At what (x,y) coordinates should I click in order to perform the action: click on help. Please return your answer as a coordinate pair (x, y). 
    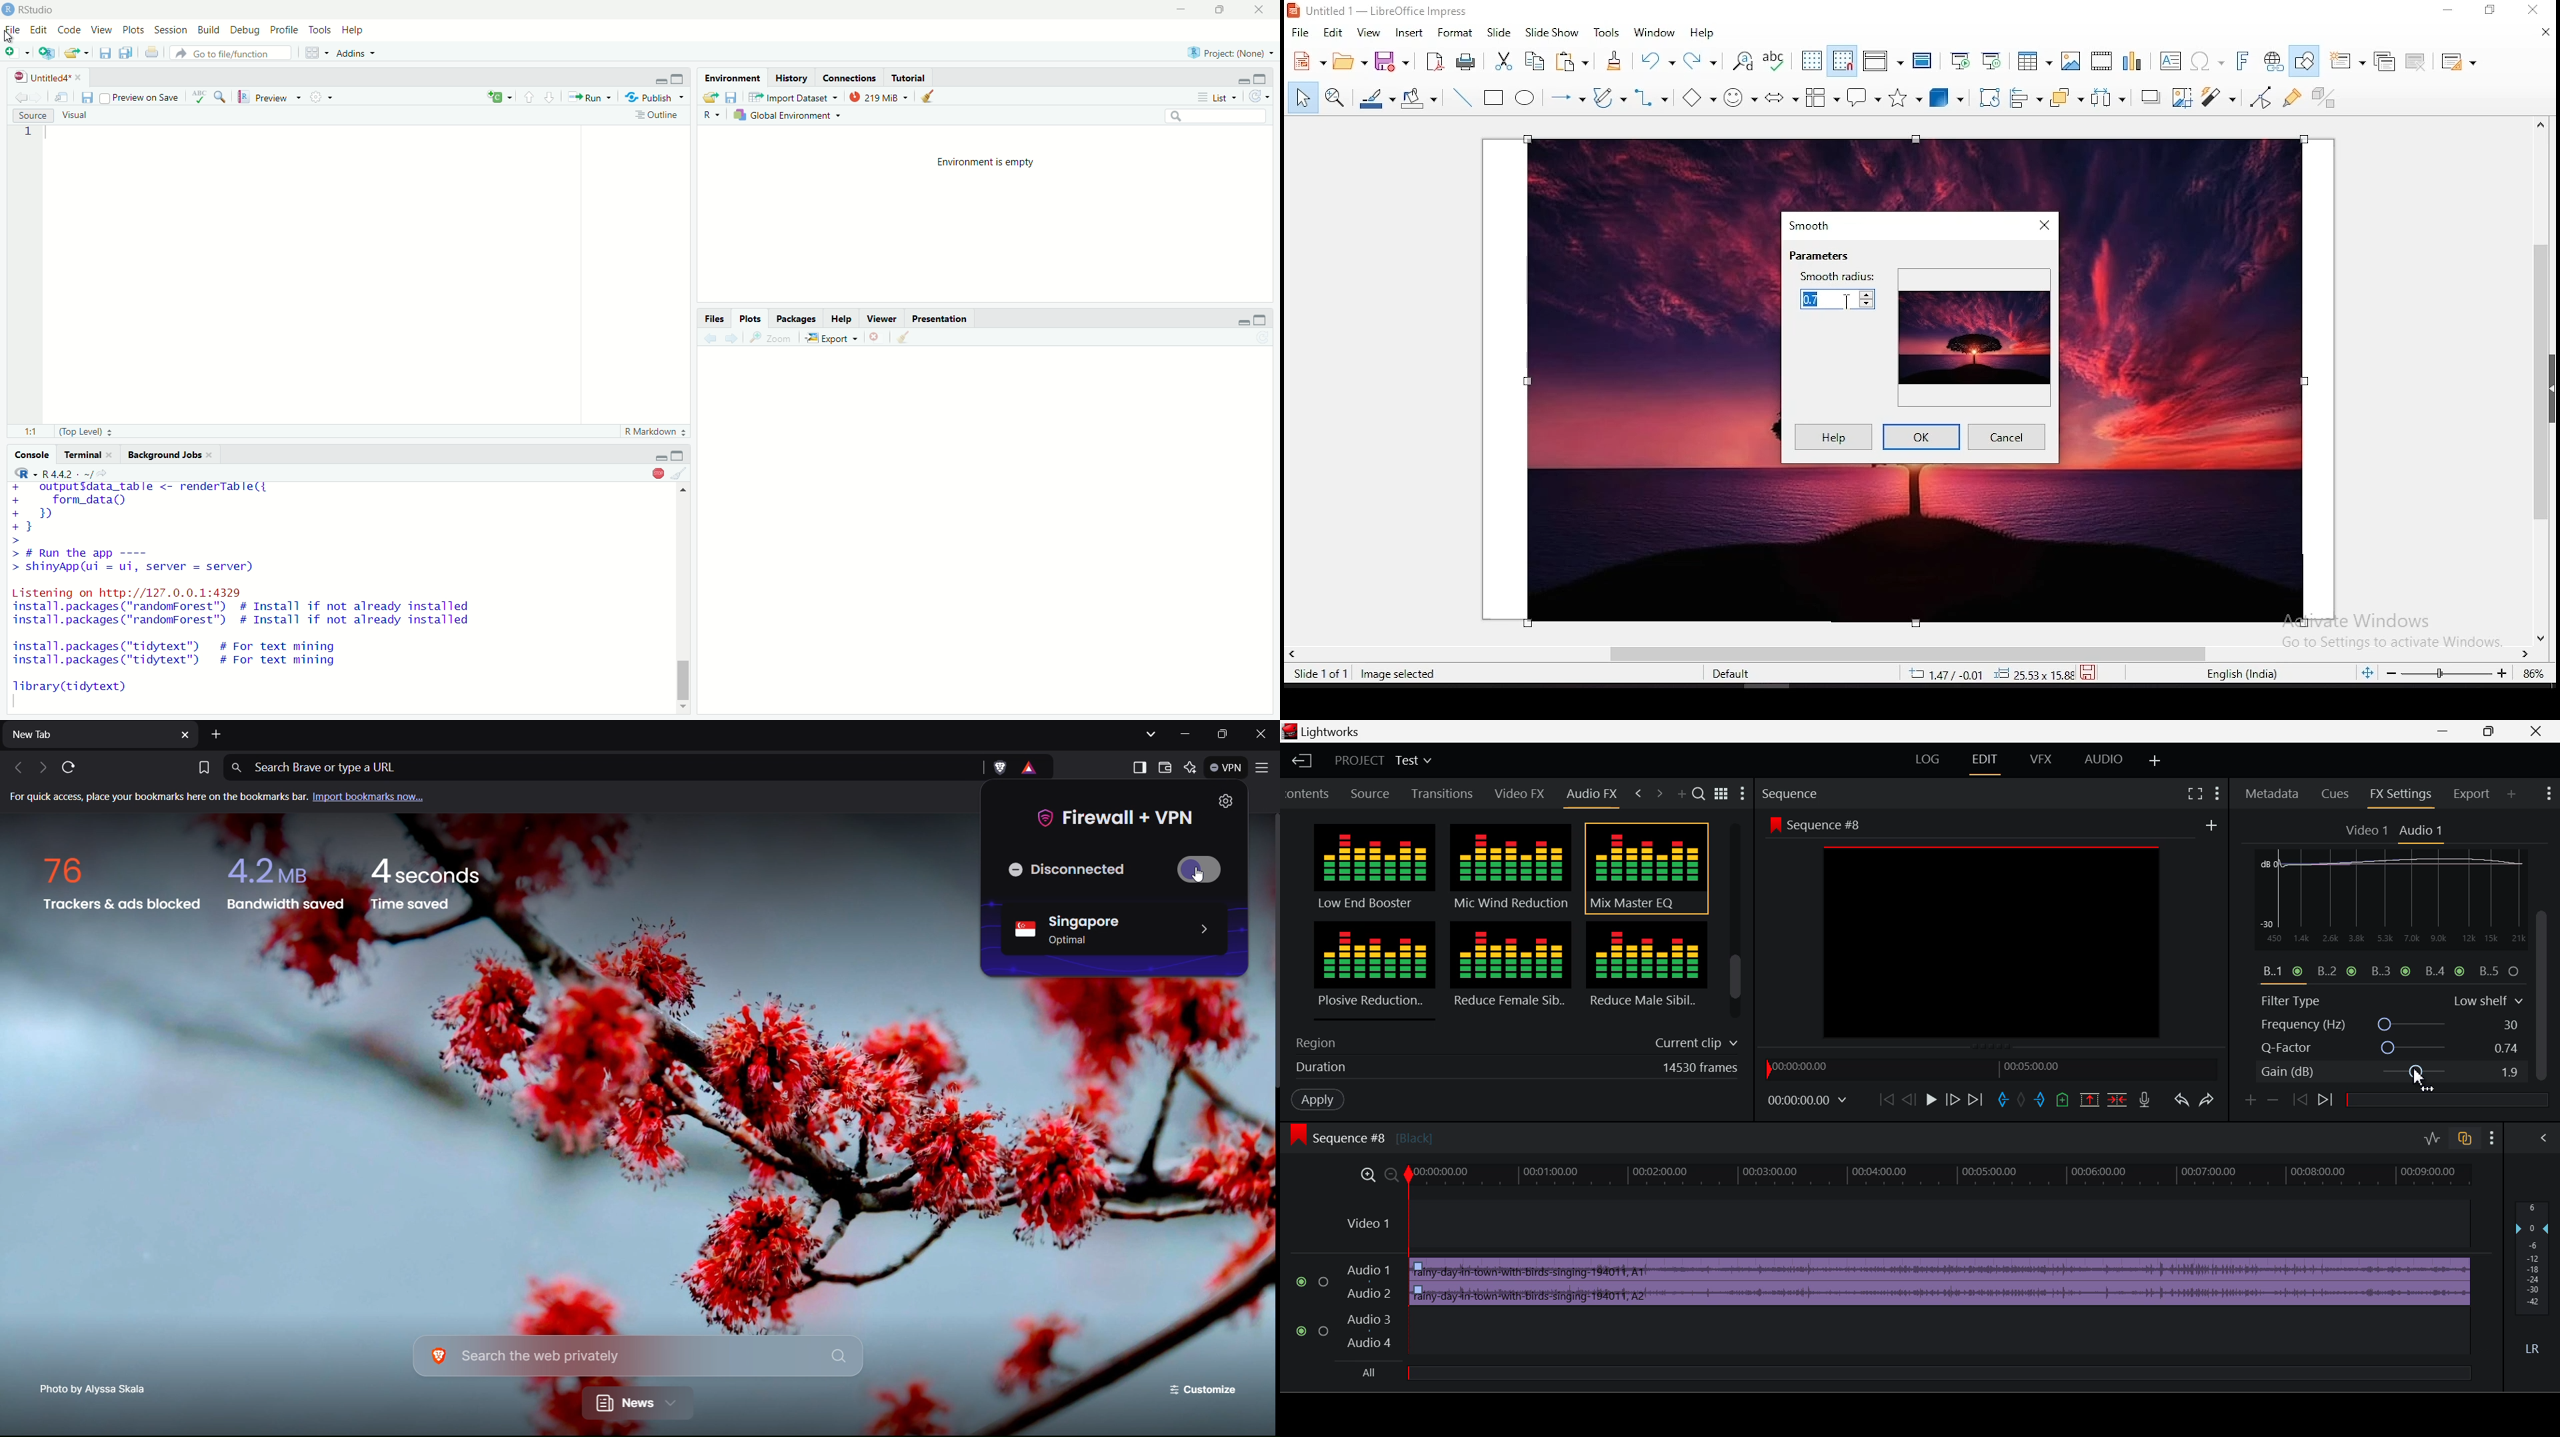
    Looking at the image, I should click on (1829, 438).